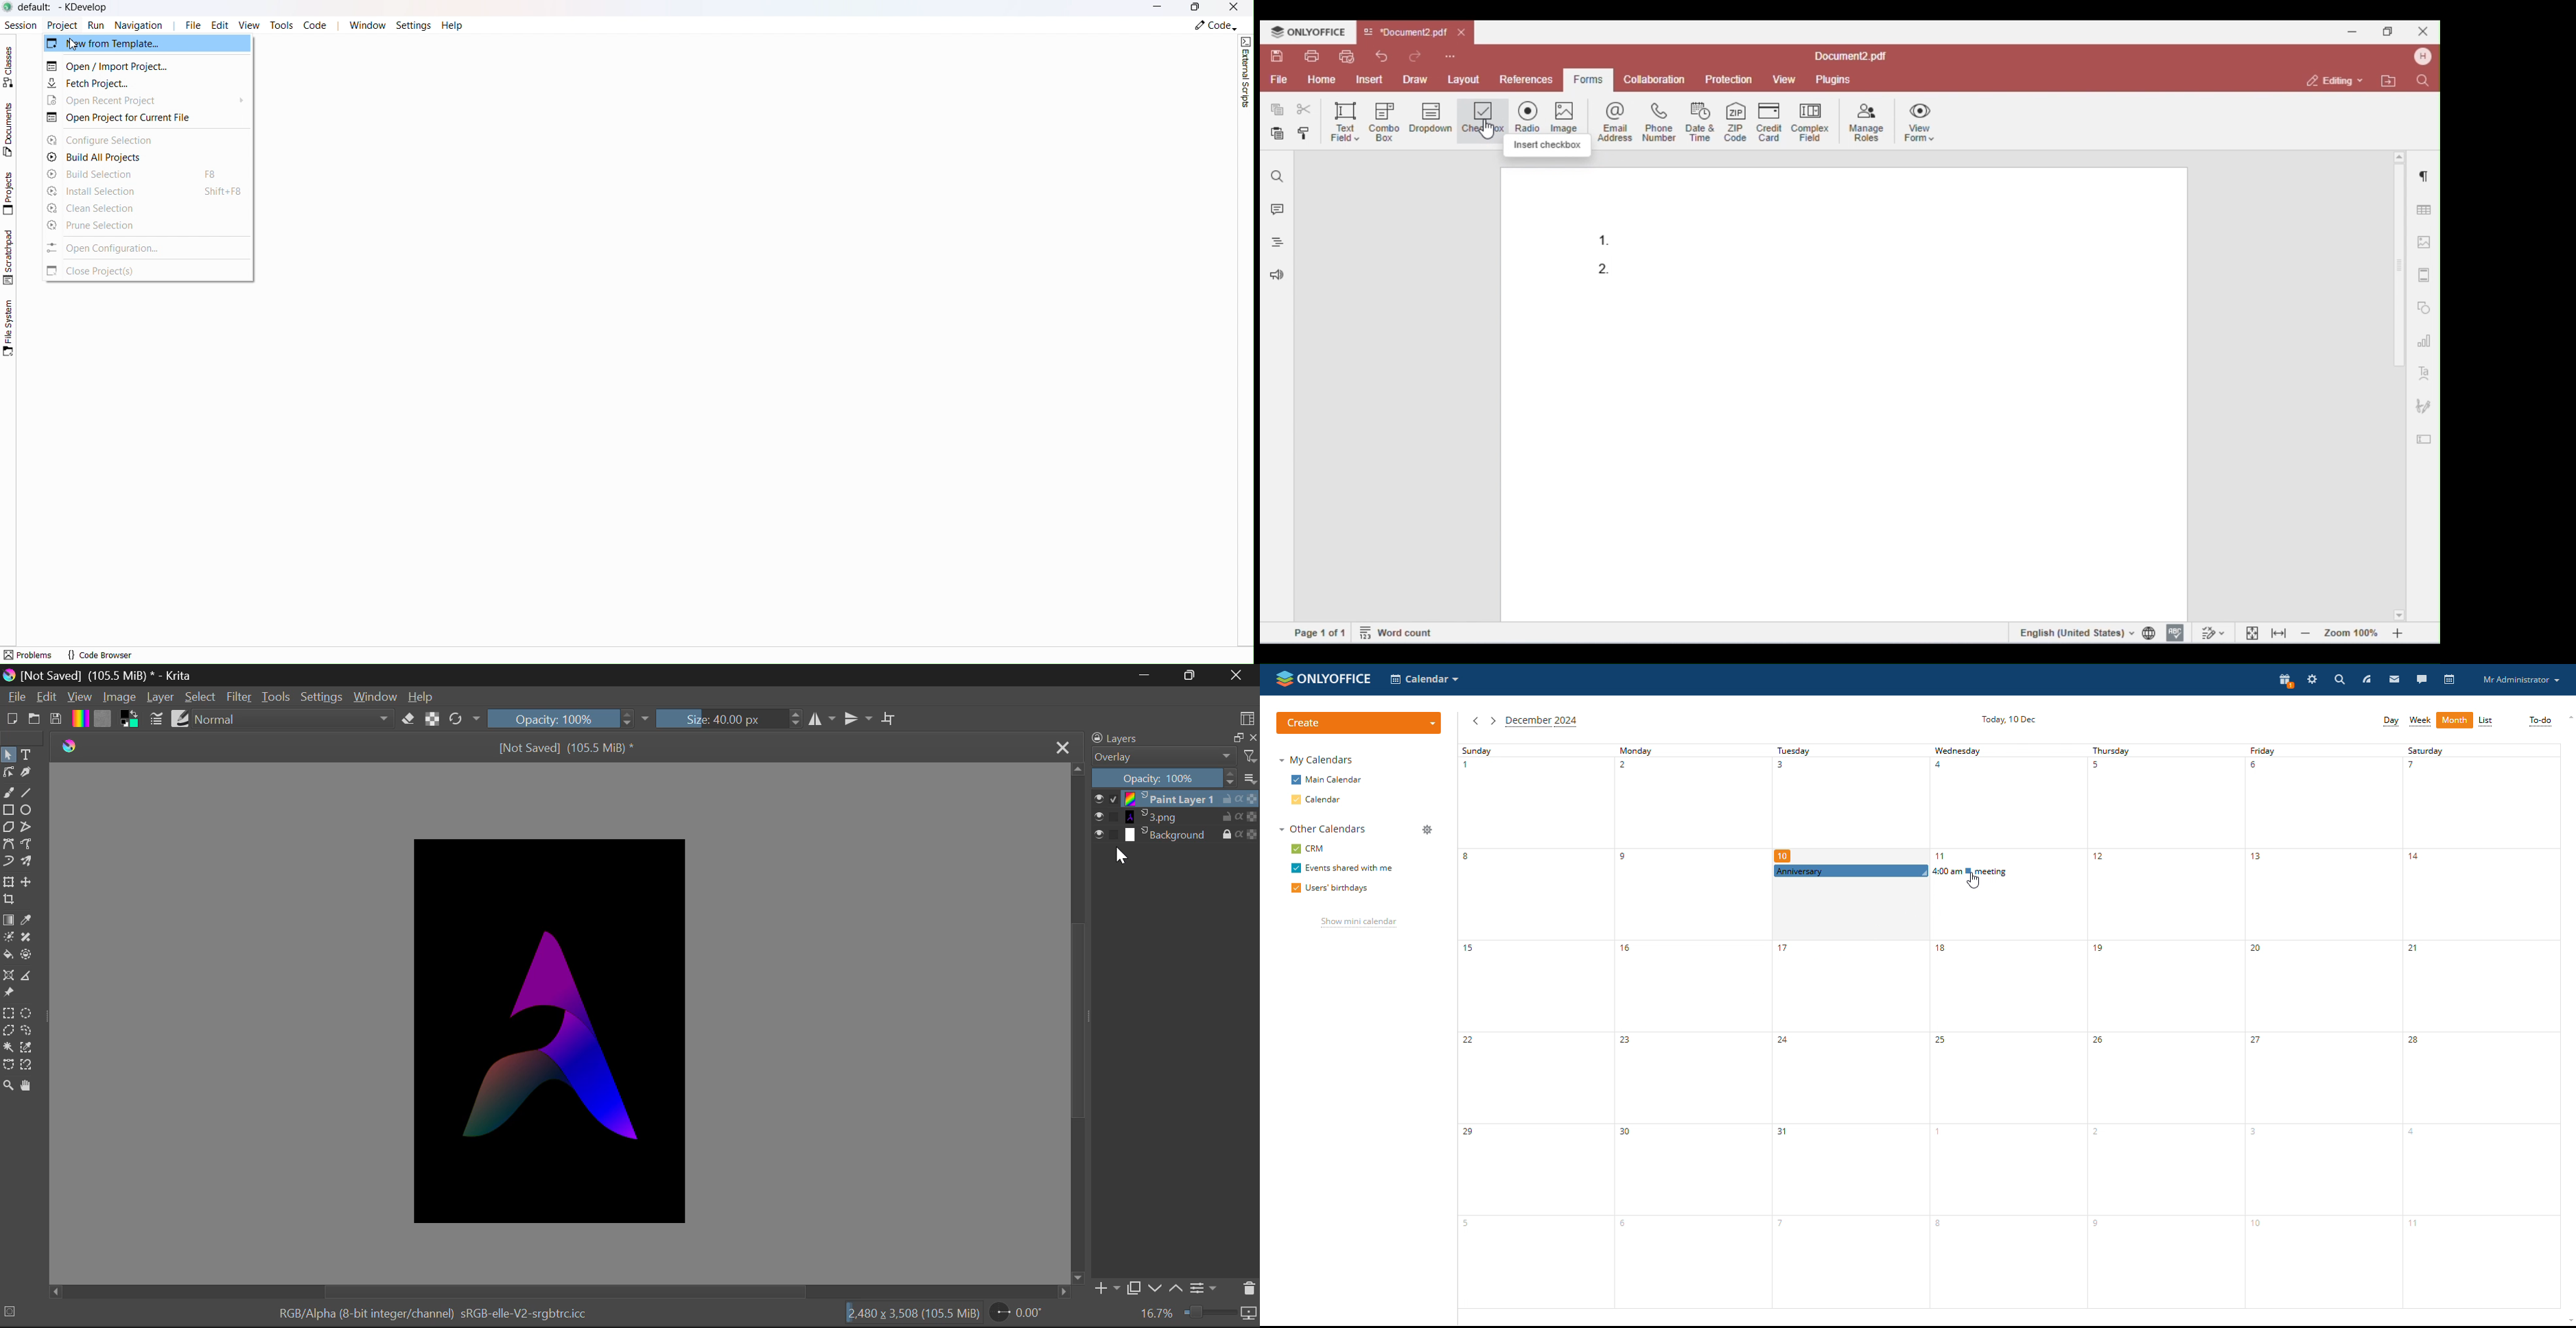 Image resolution: width=2576 pixels, height=1344 pixels. Describe the element at coordinates (1155, 1313) in the screenshot. I see `16.7%` at that location.